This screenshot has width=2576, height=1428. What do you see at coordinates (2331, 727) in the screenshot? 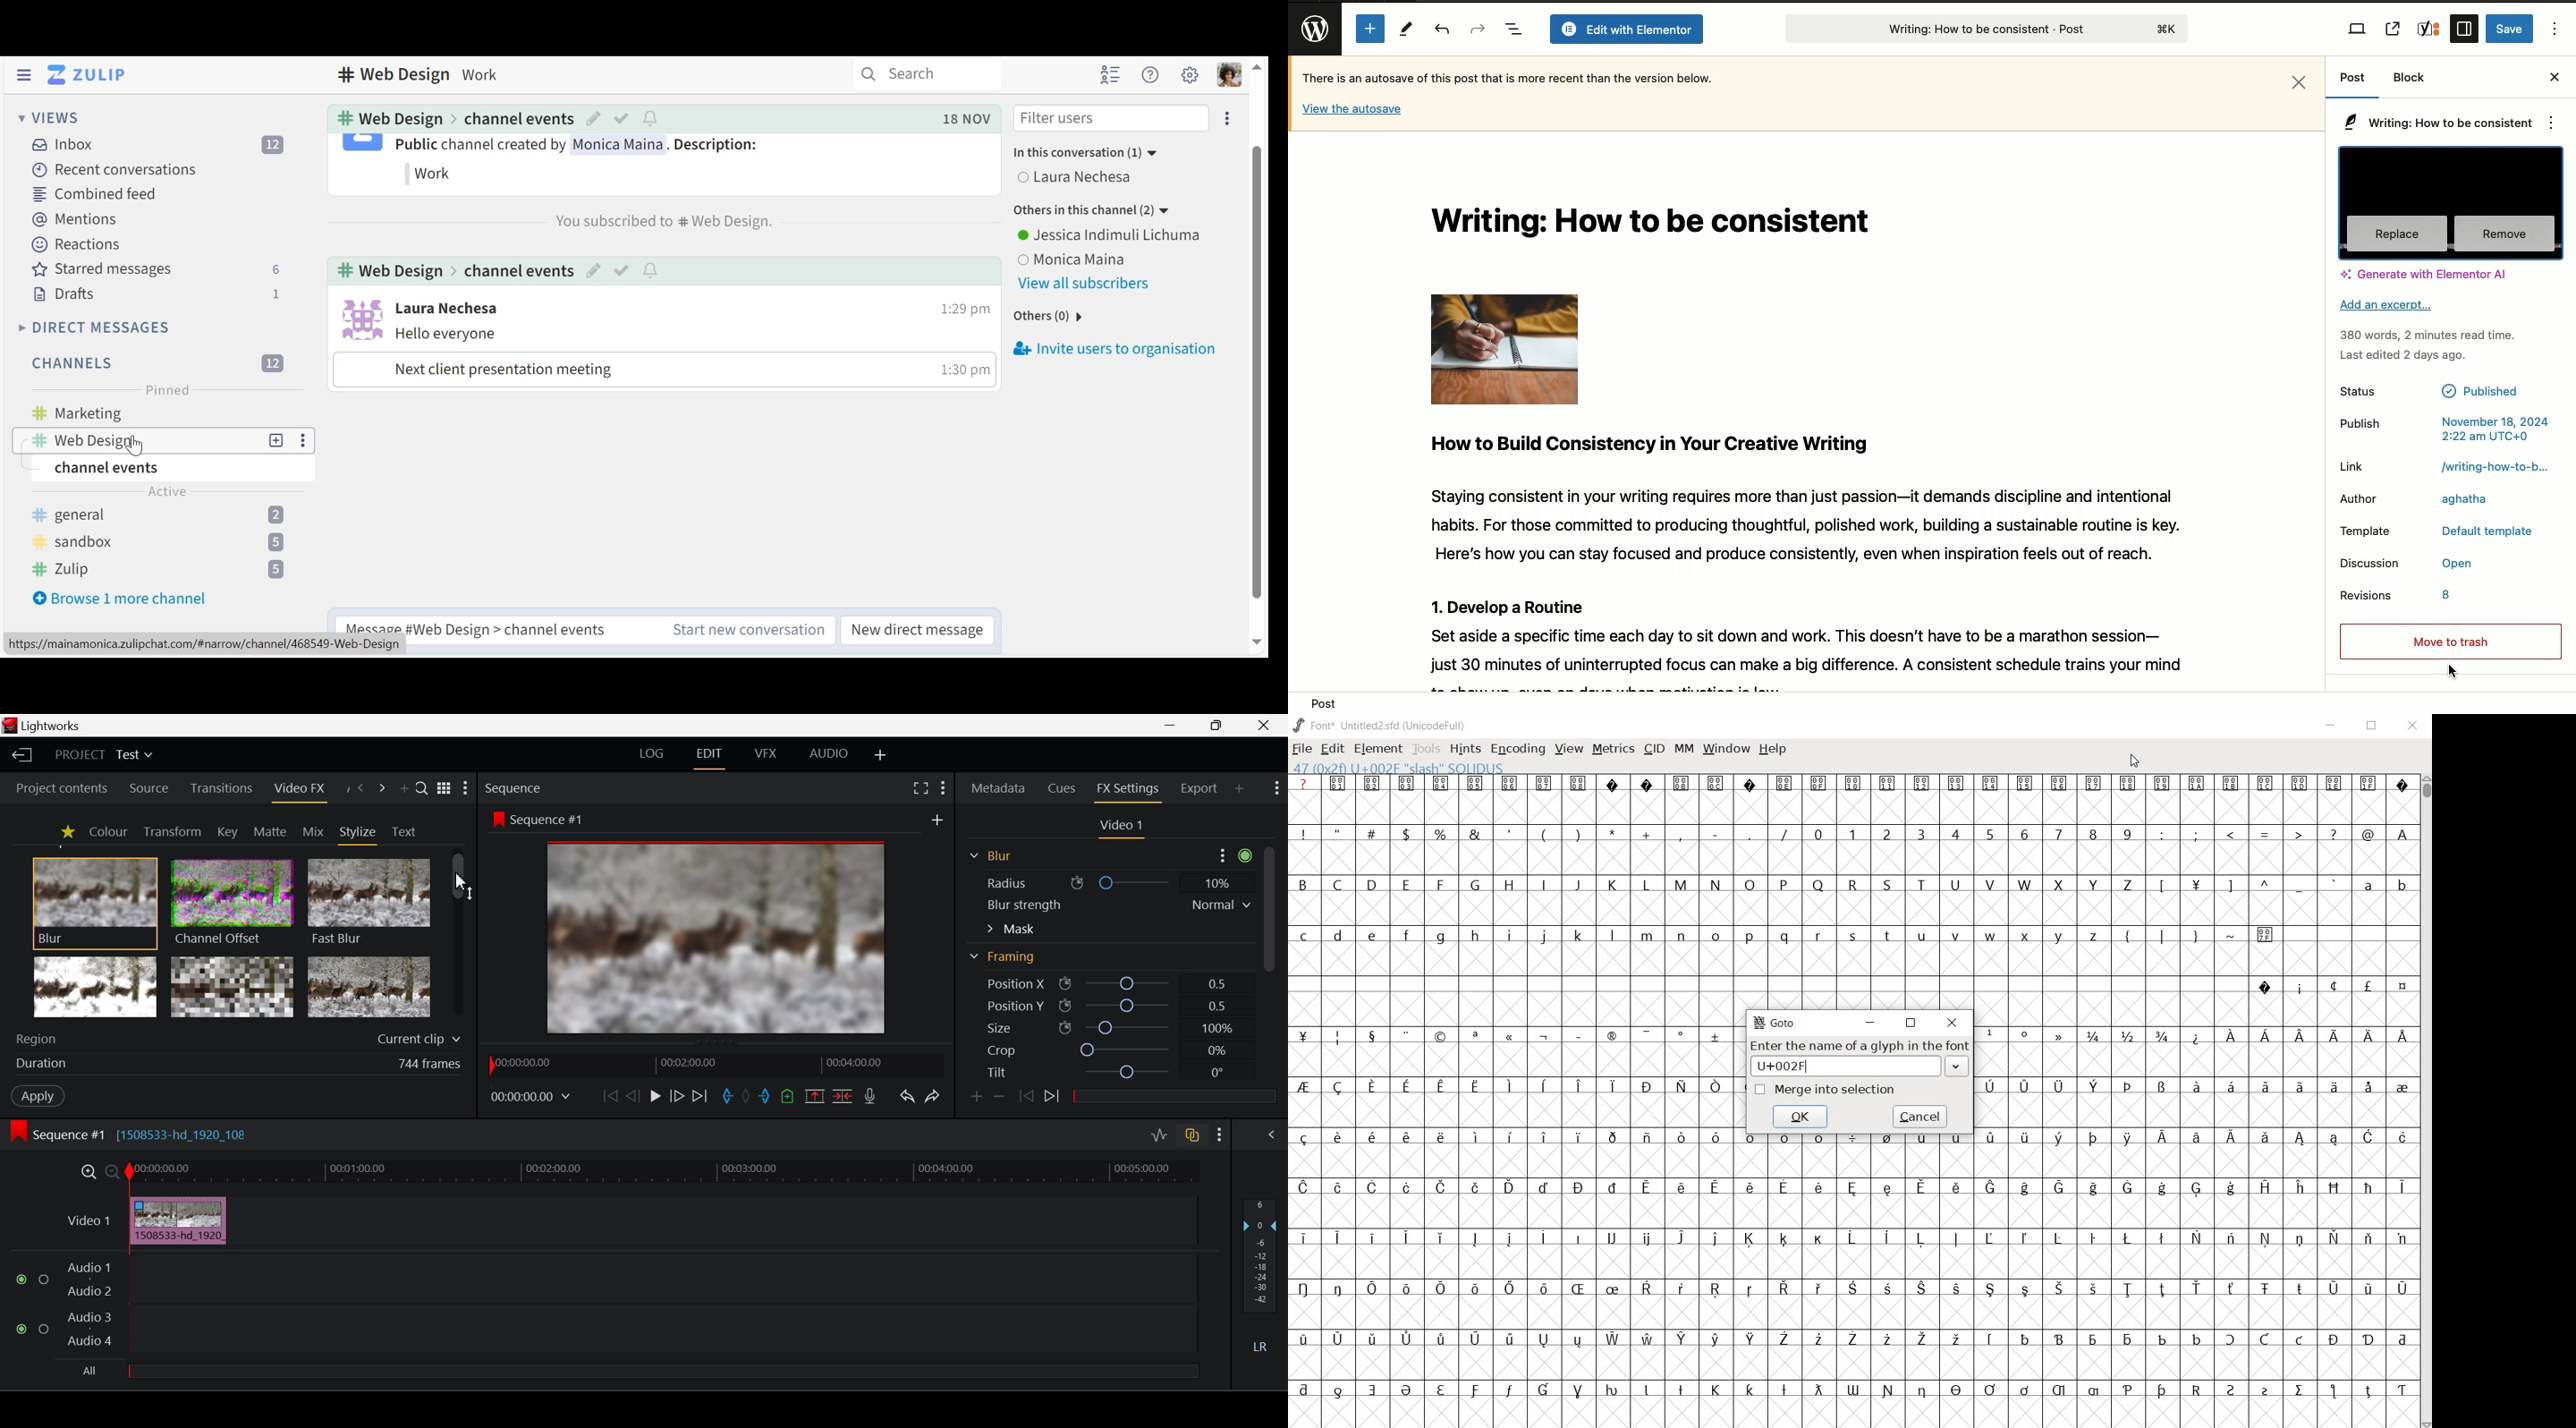
I see `MINIMIZE` at bounding box center [2331, 727].